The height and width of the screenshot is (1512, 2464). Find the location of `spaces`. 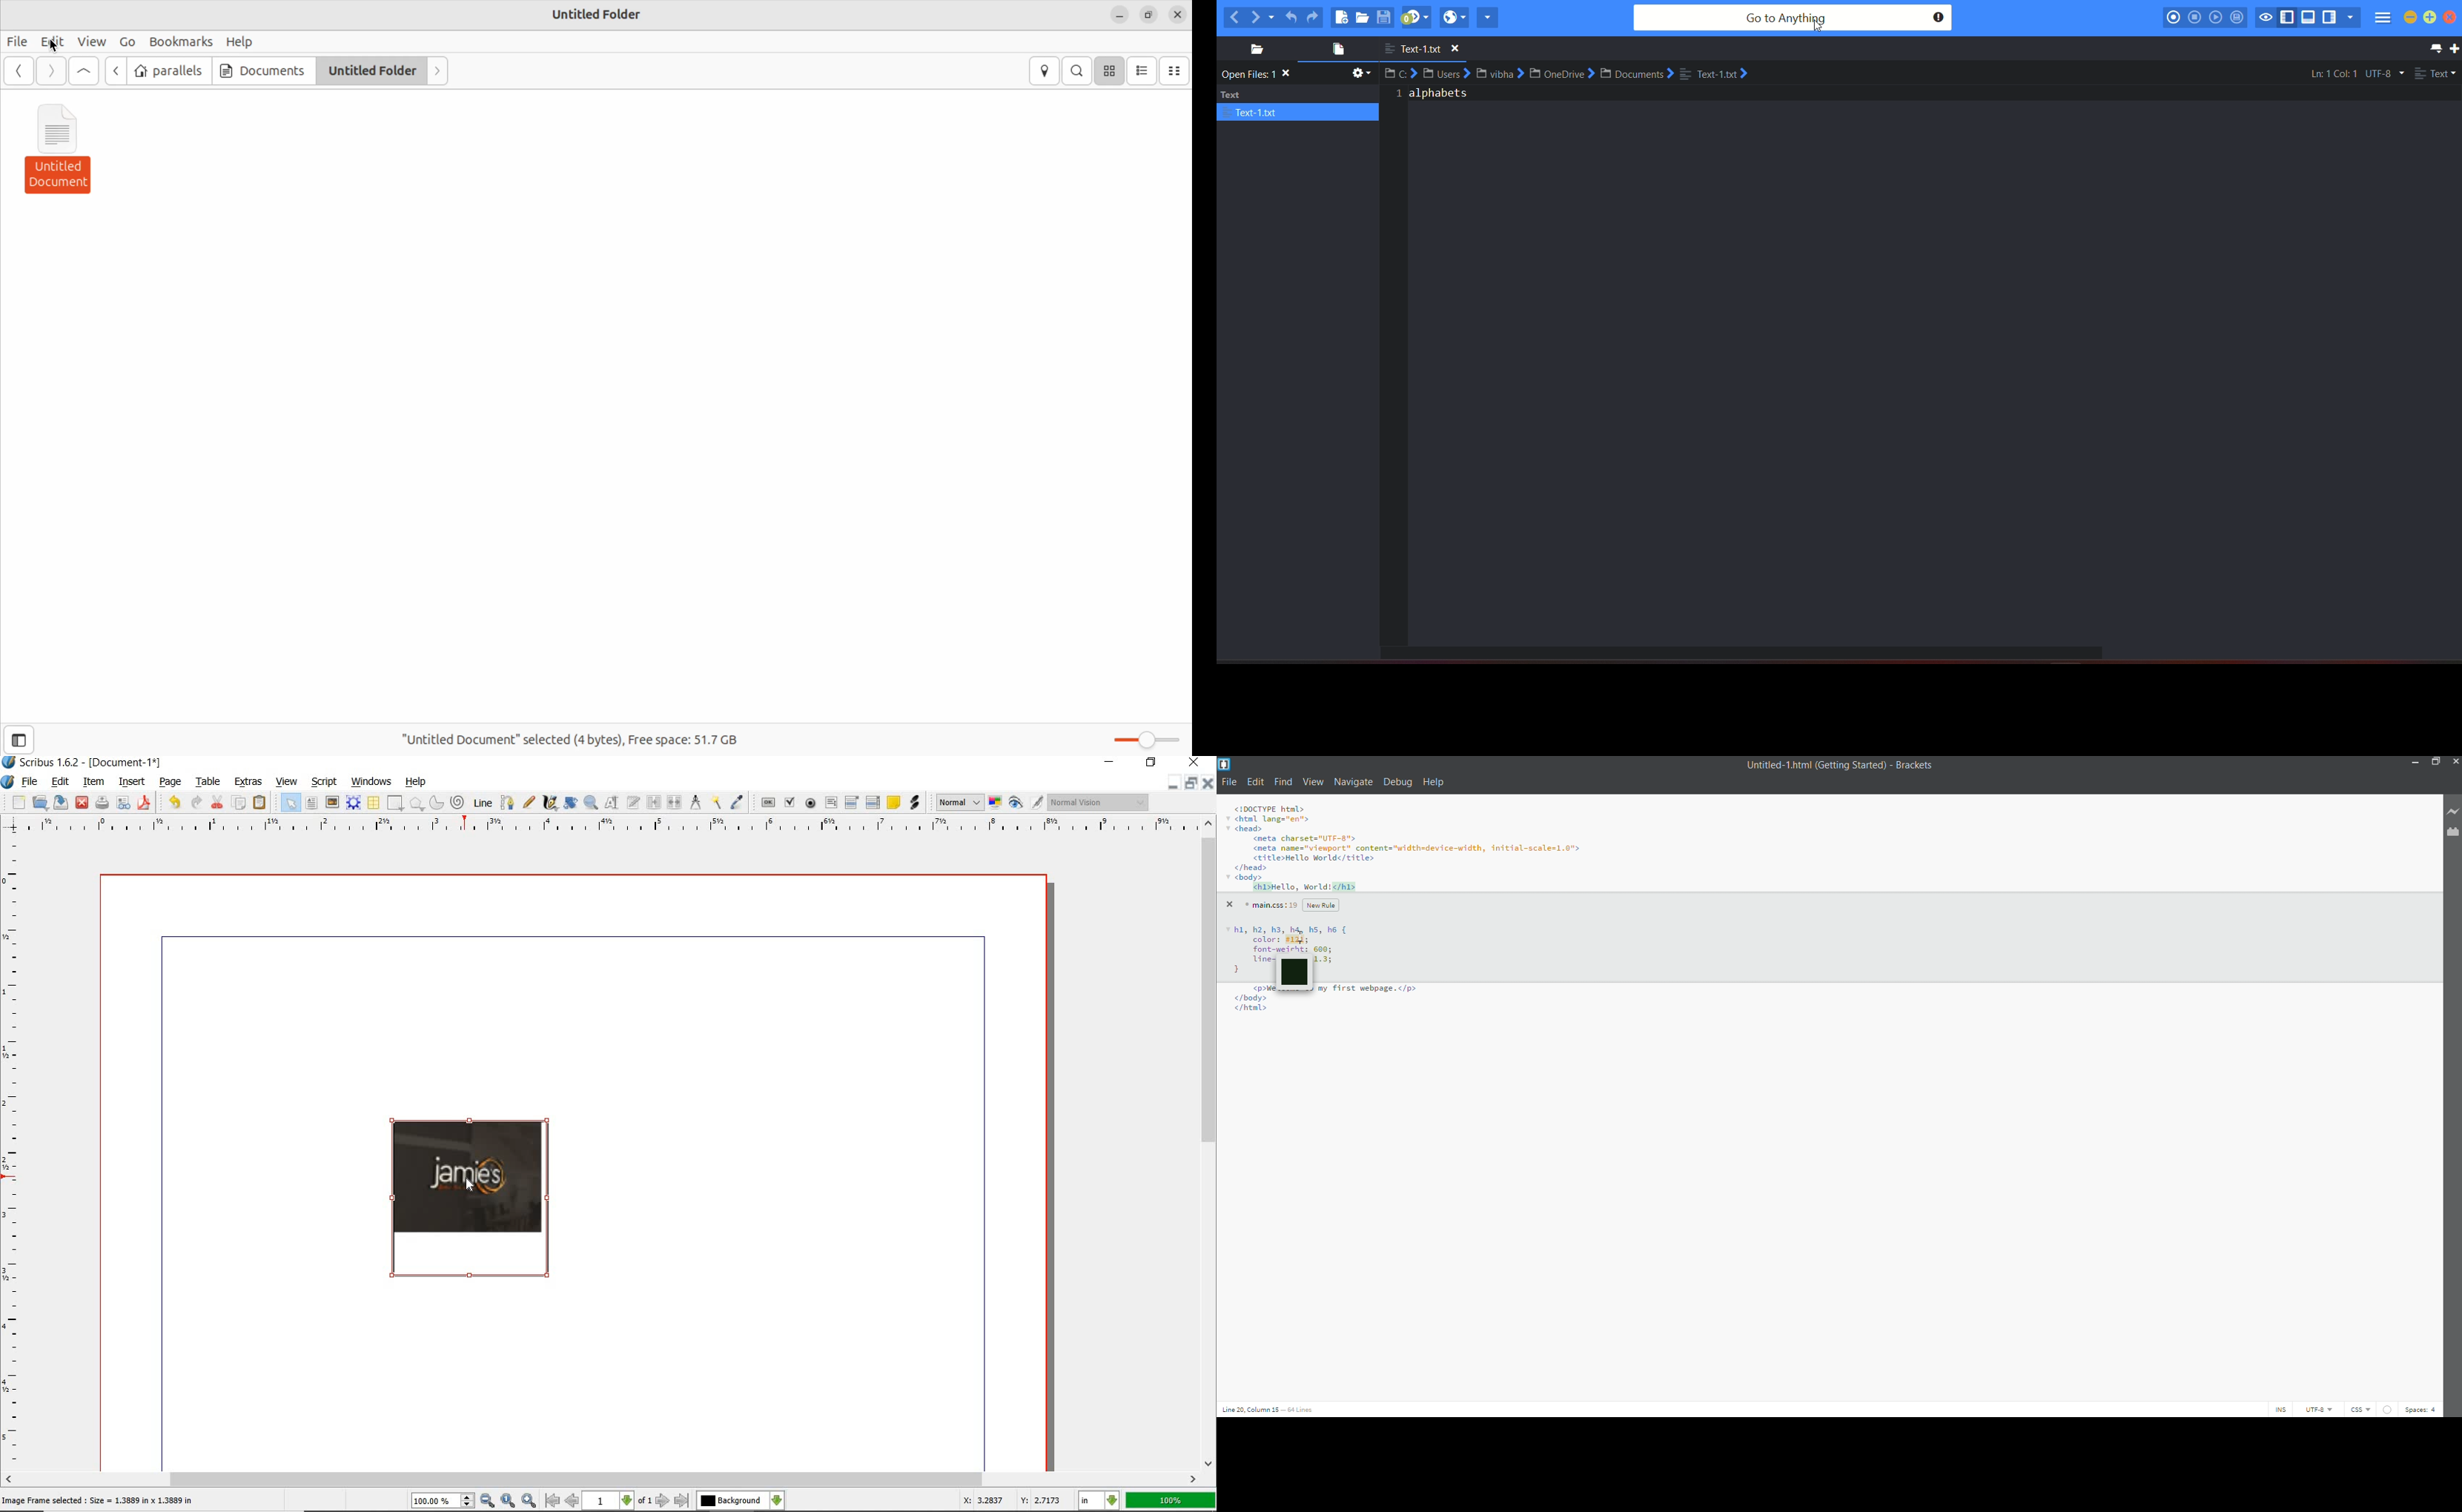

spaces is located at coordinates (2422, 1408).